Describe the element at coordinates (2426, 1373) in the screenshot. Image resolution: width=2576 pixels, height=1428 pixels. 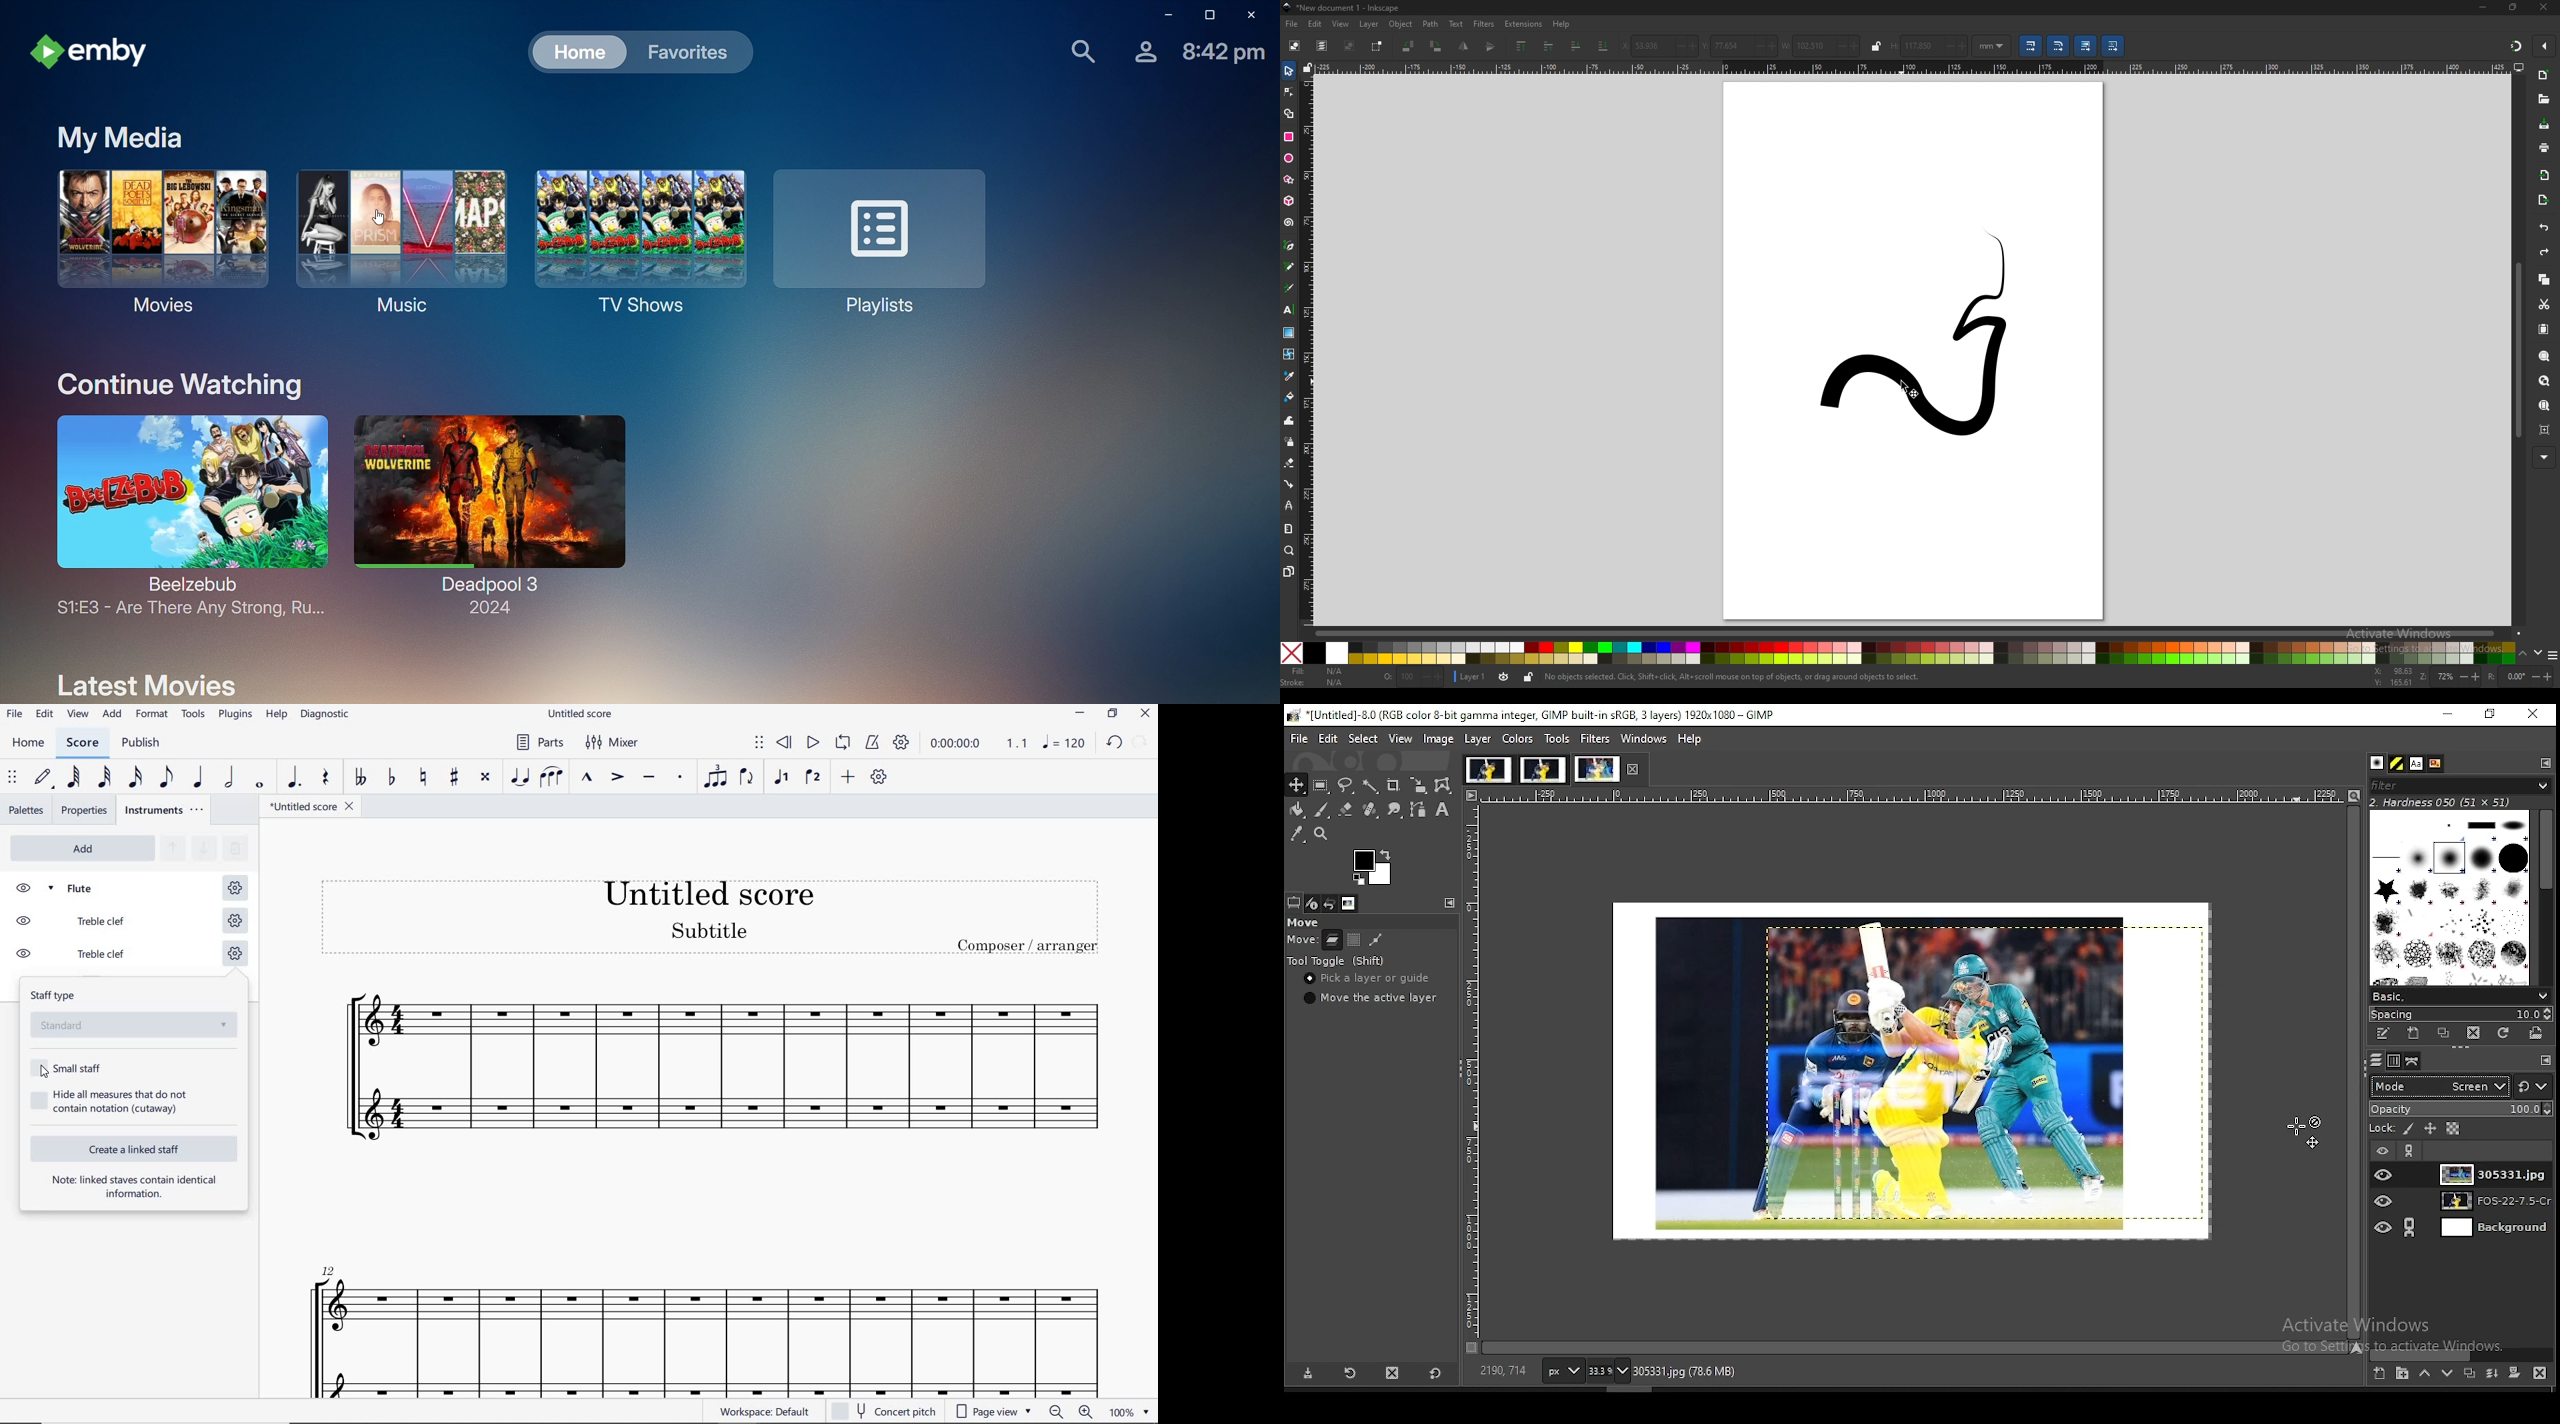
I see `move layer one step up` at that location.